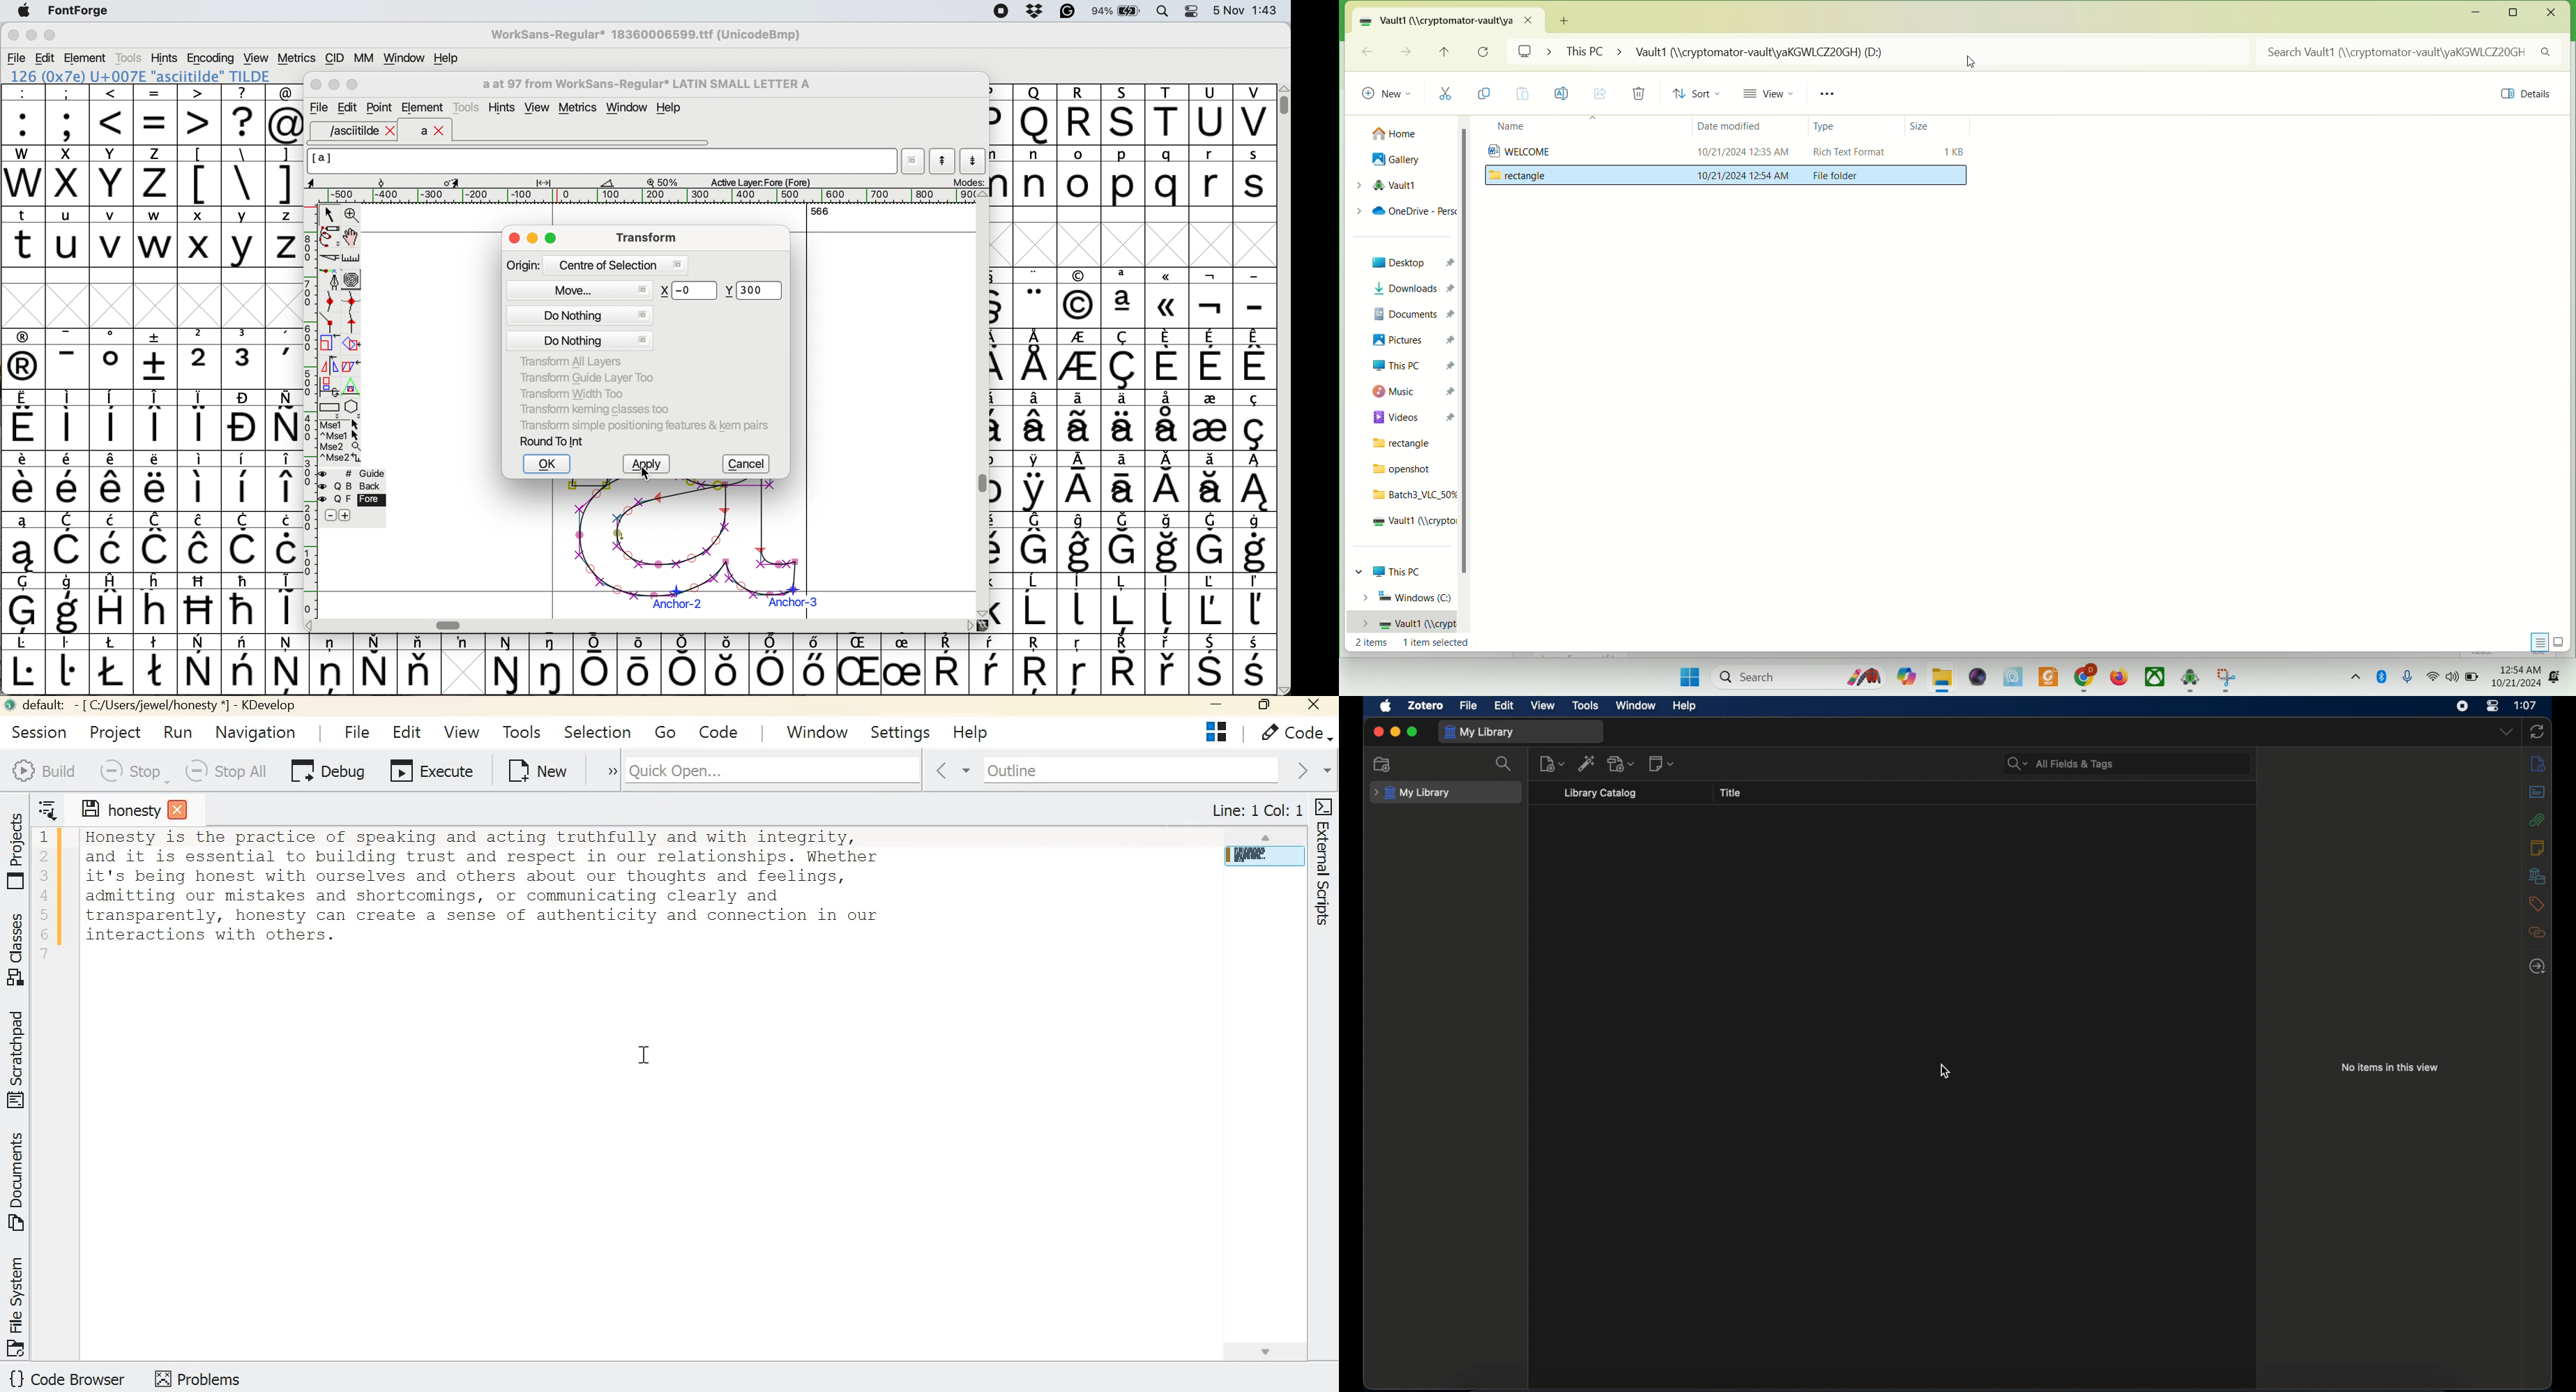 The height and width of the screenshot is (1400, 2576). Describe the element at coordinates (1381, 764) in the screenshot. I see `new collection` at that location.